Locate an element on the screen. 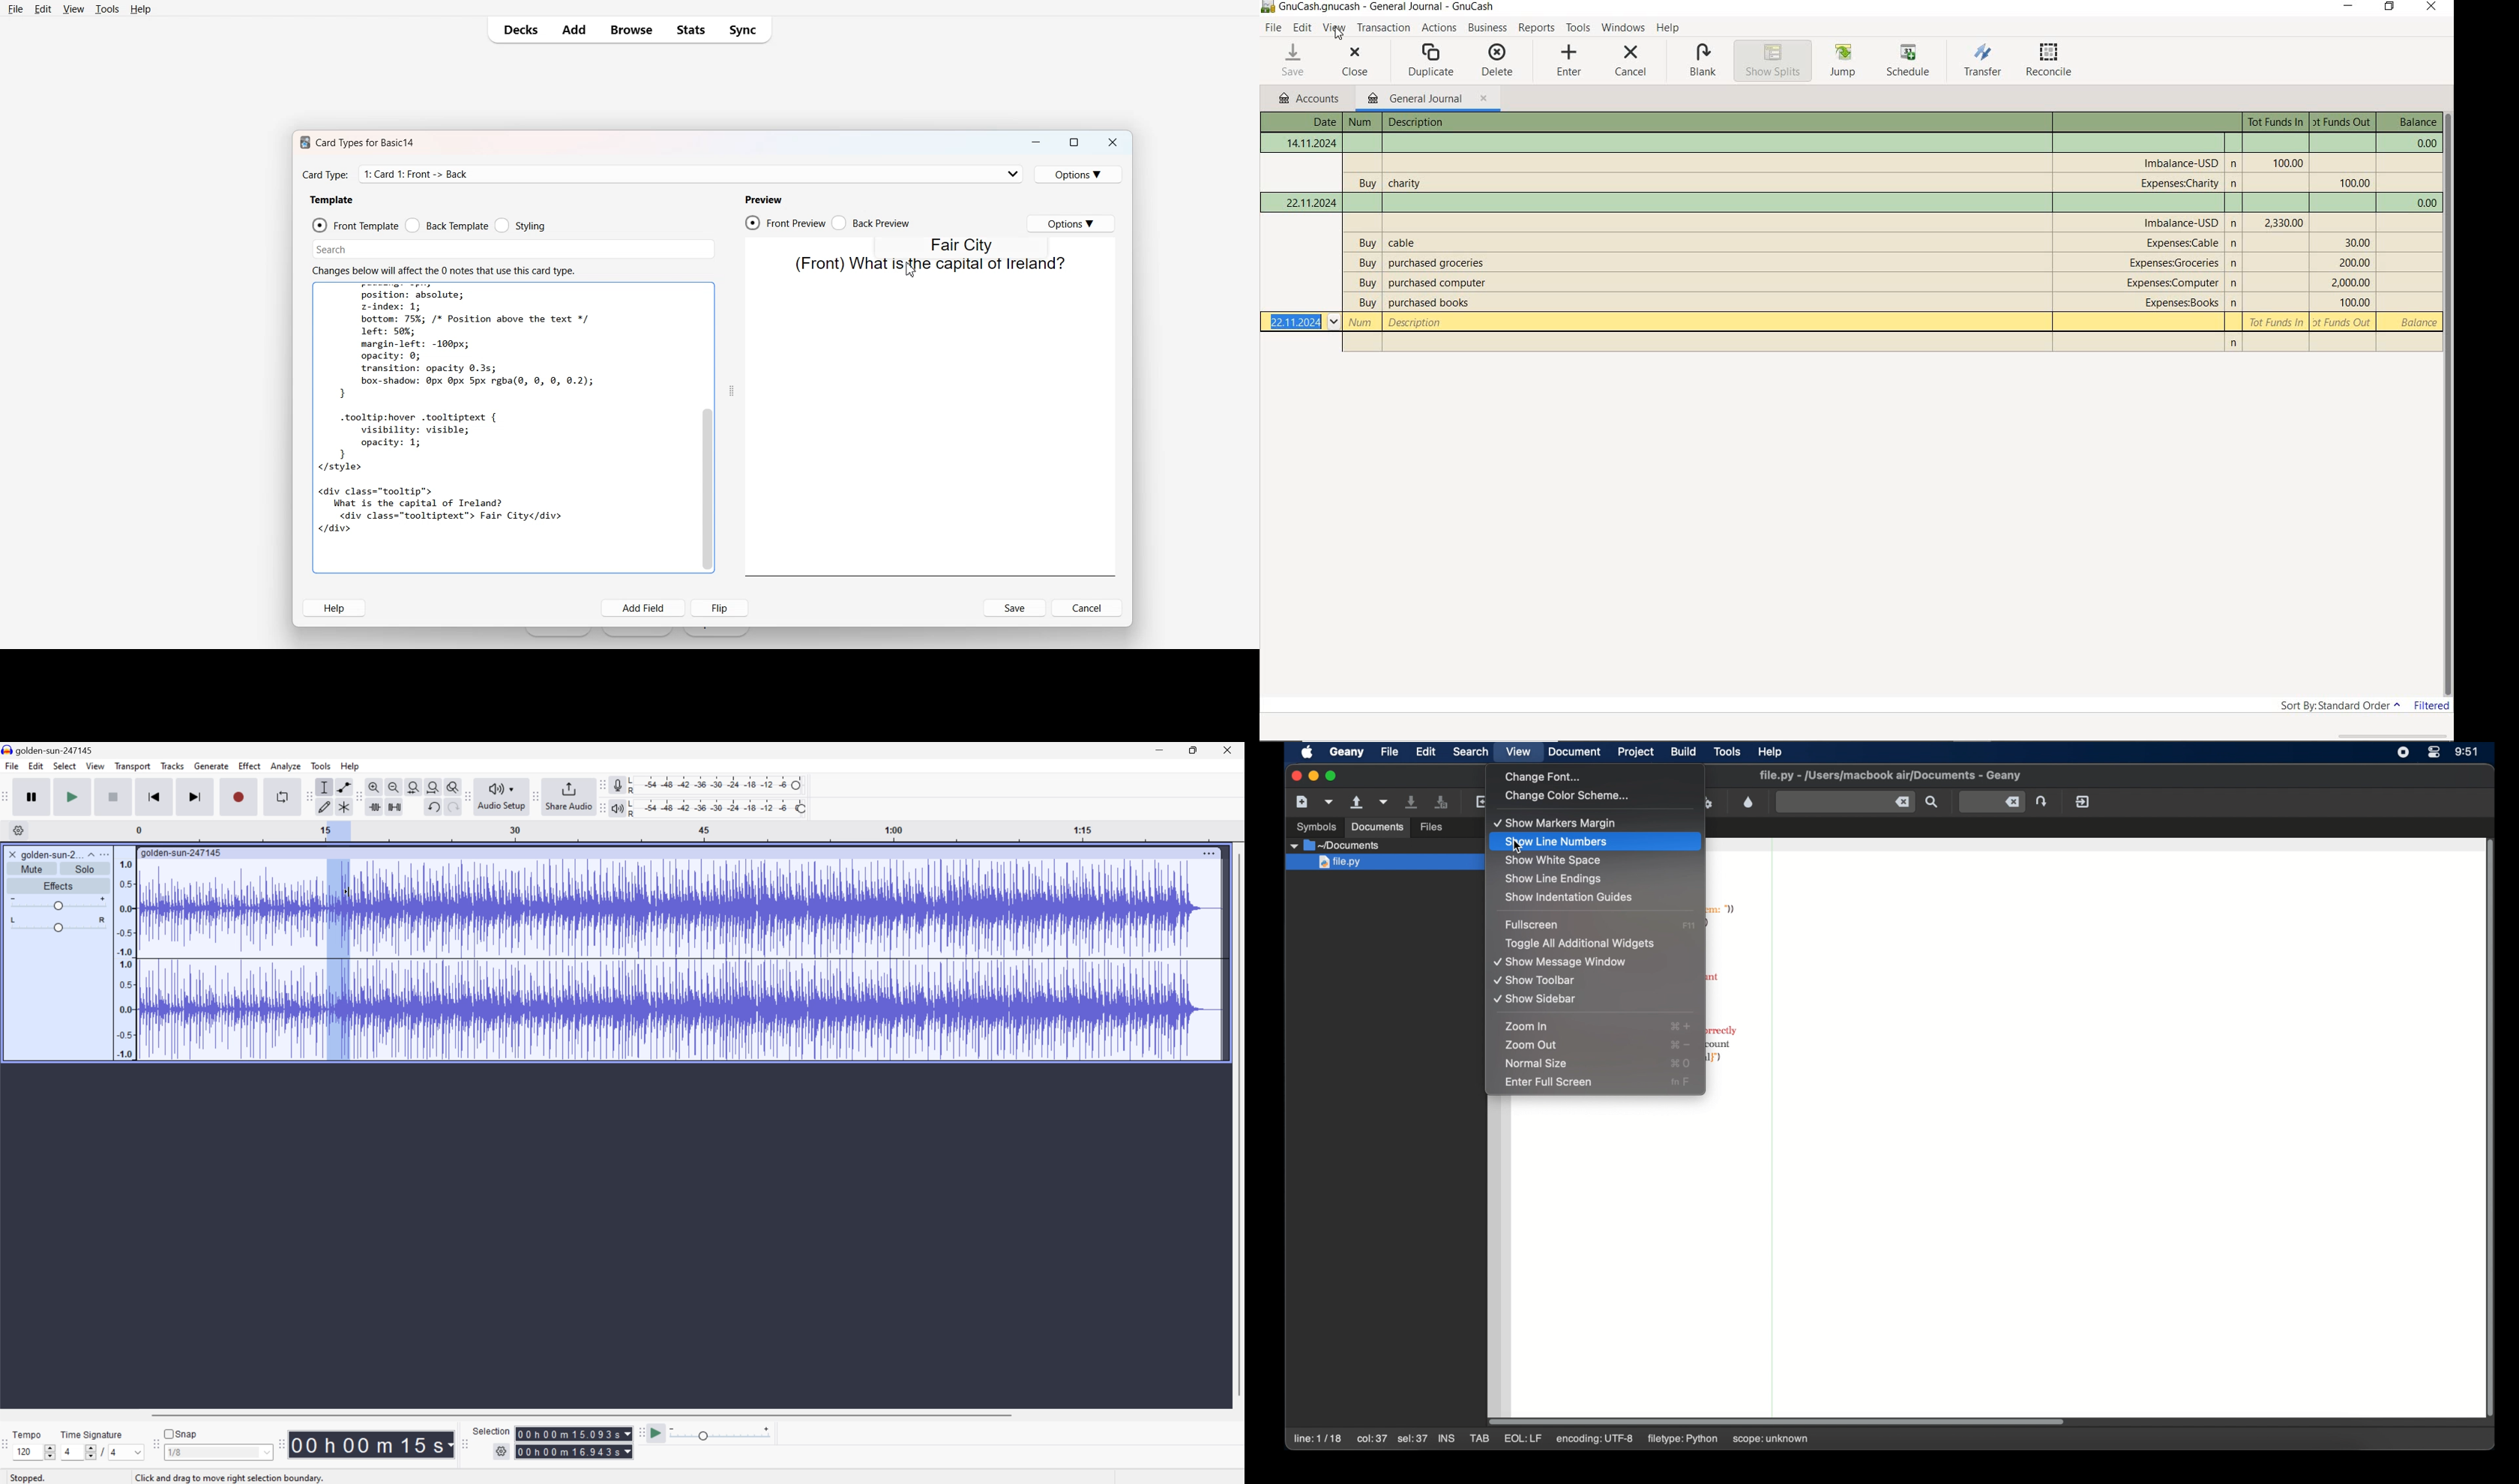 The image size is (2520, 1484). Fit project to width is located at coordinates (435, 787).